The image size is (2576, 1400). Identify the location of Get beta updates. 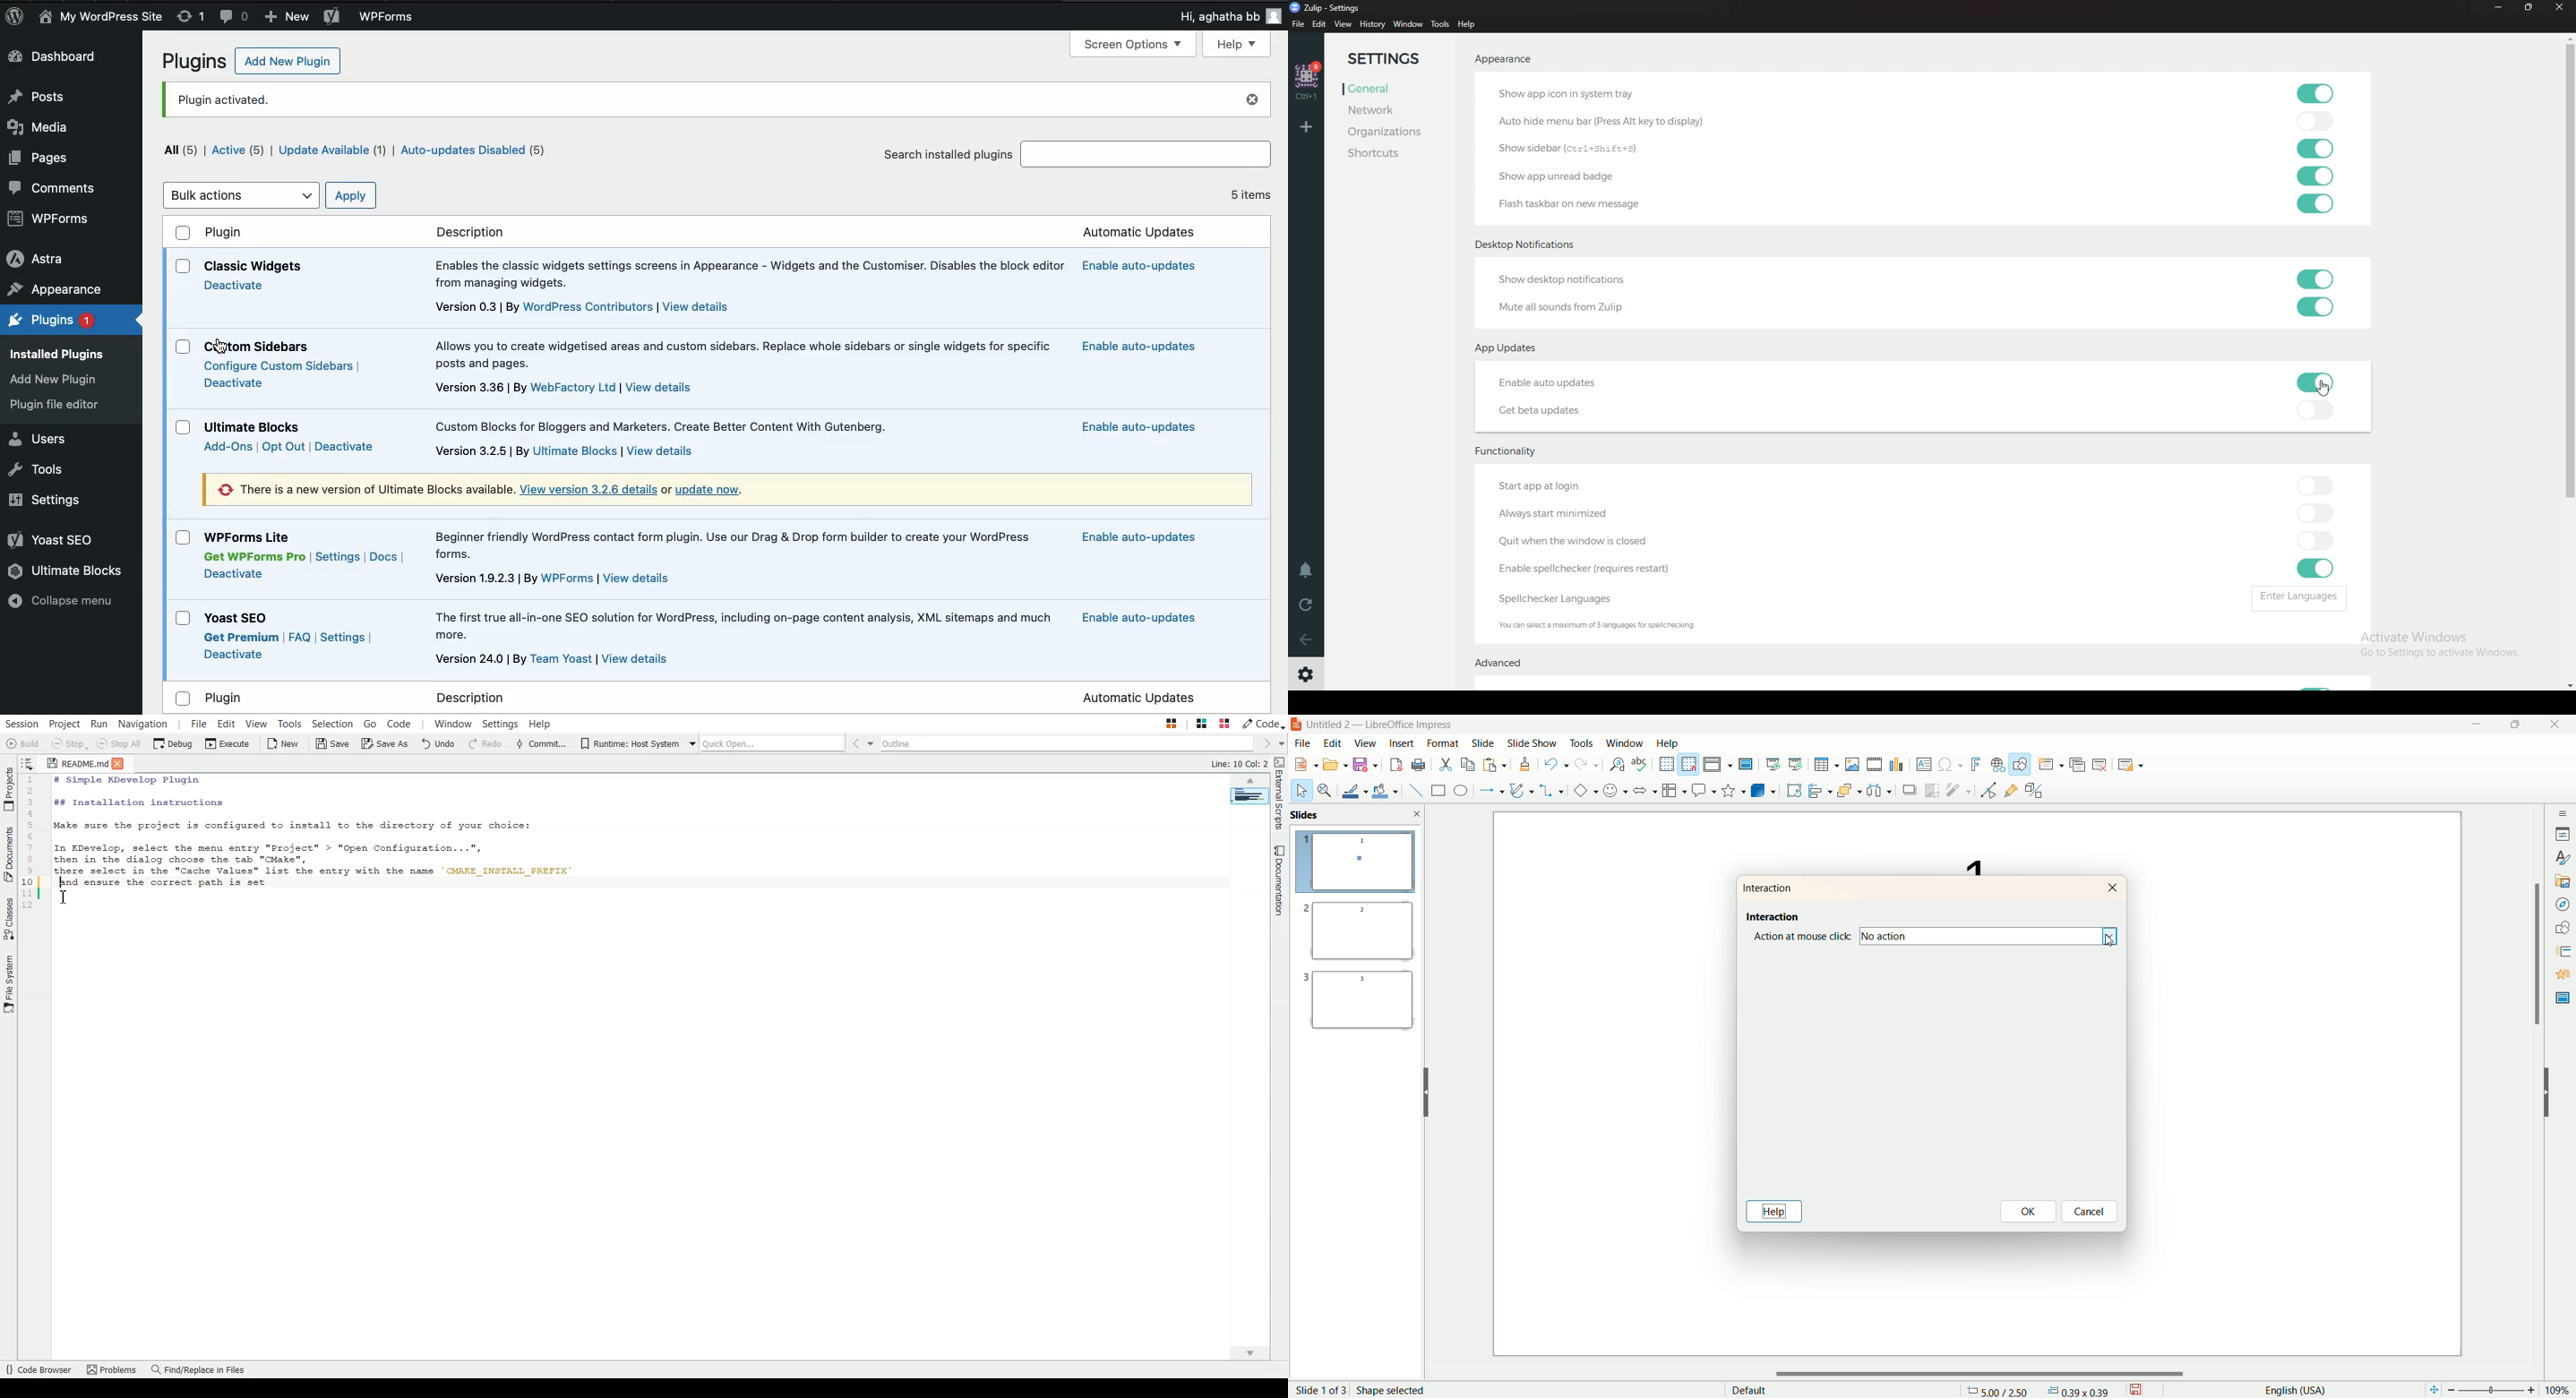
(1548, 412).